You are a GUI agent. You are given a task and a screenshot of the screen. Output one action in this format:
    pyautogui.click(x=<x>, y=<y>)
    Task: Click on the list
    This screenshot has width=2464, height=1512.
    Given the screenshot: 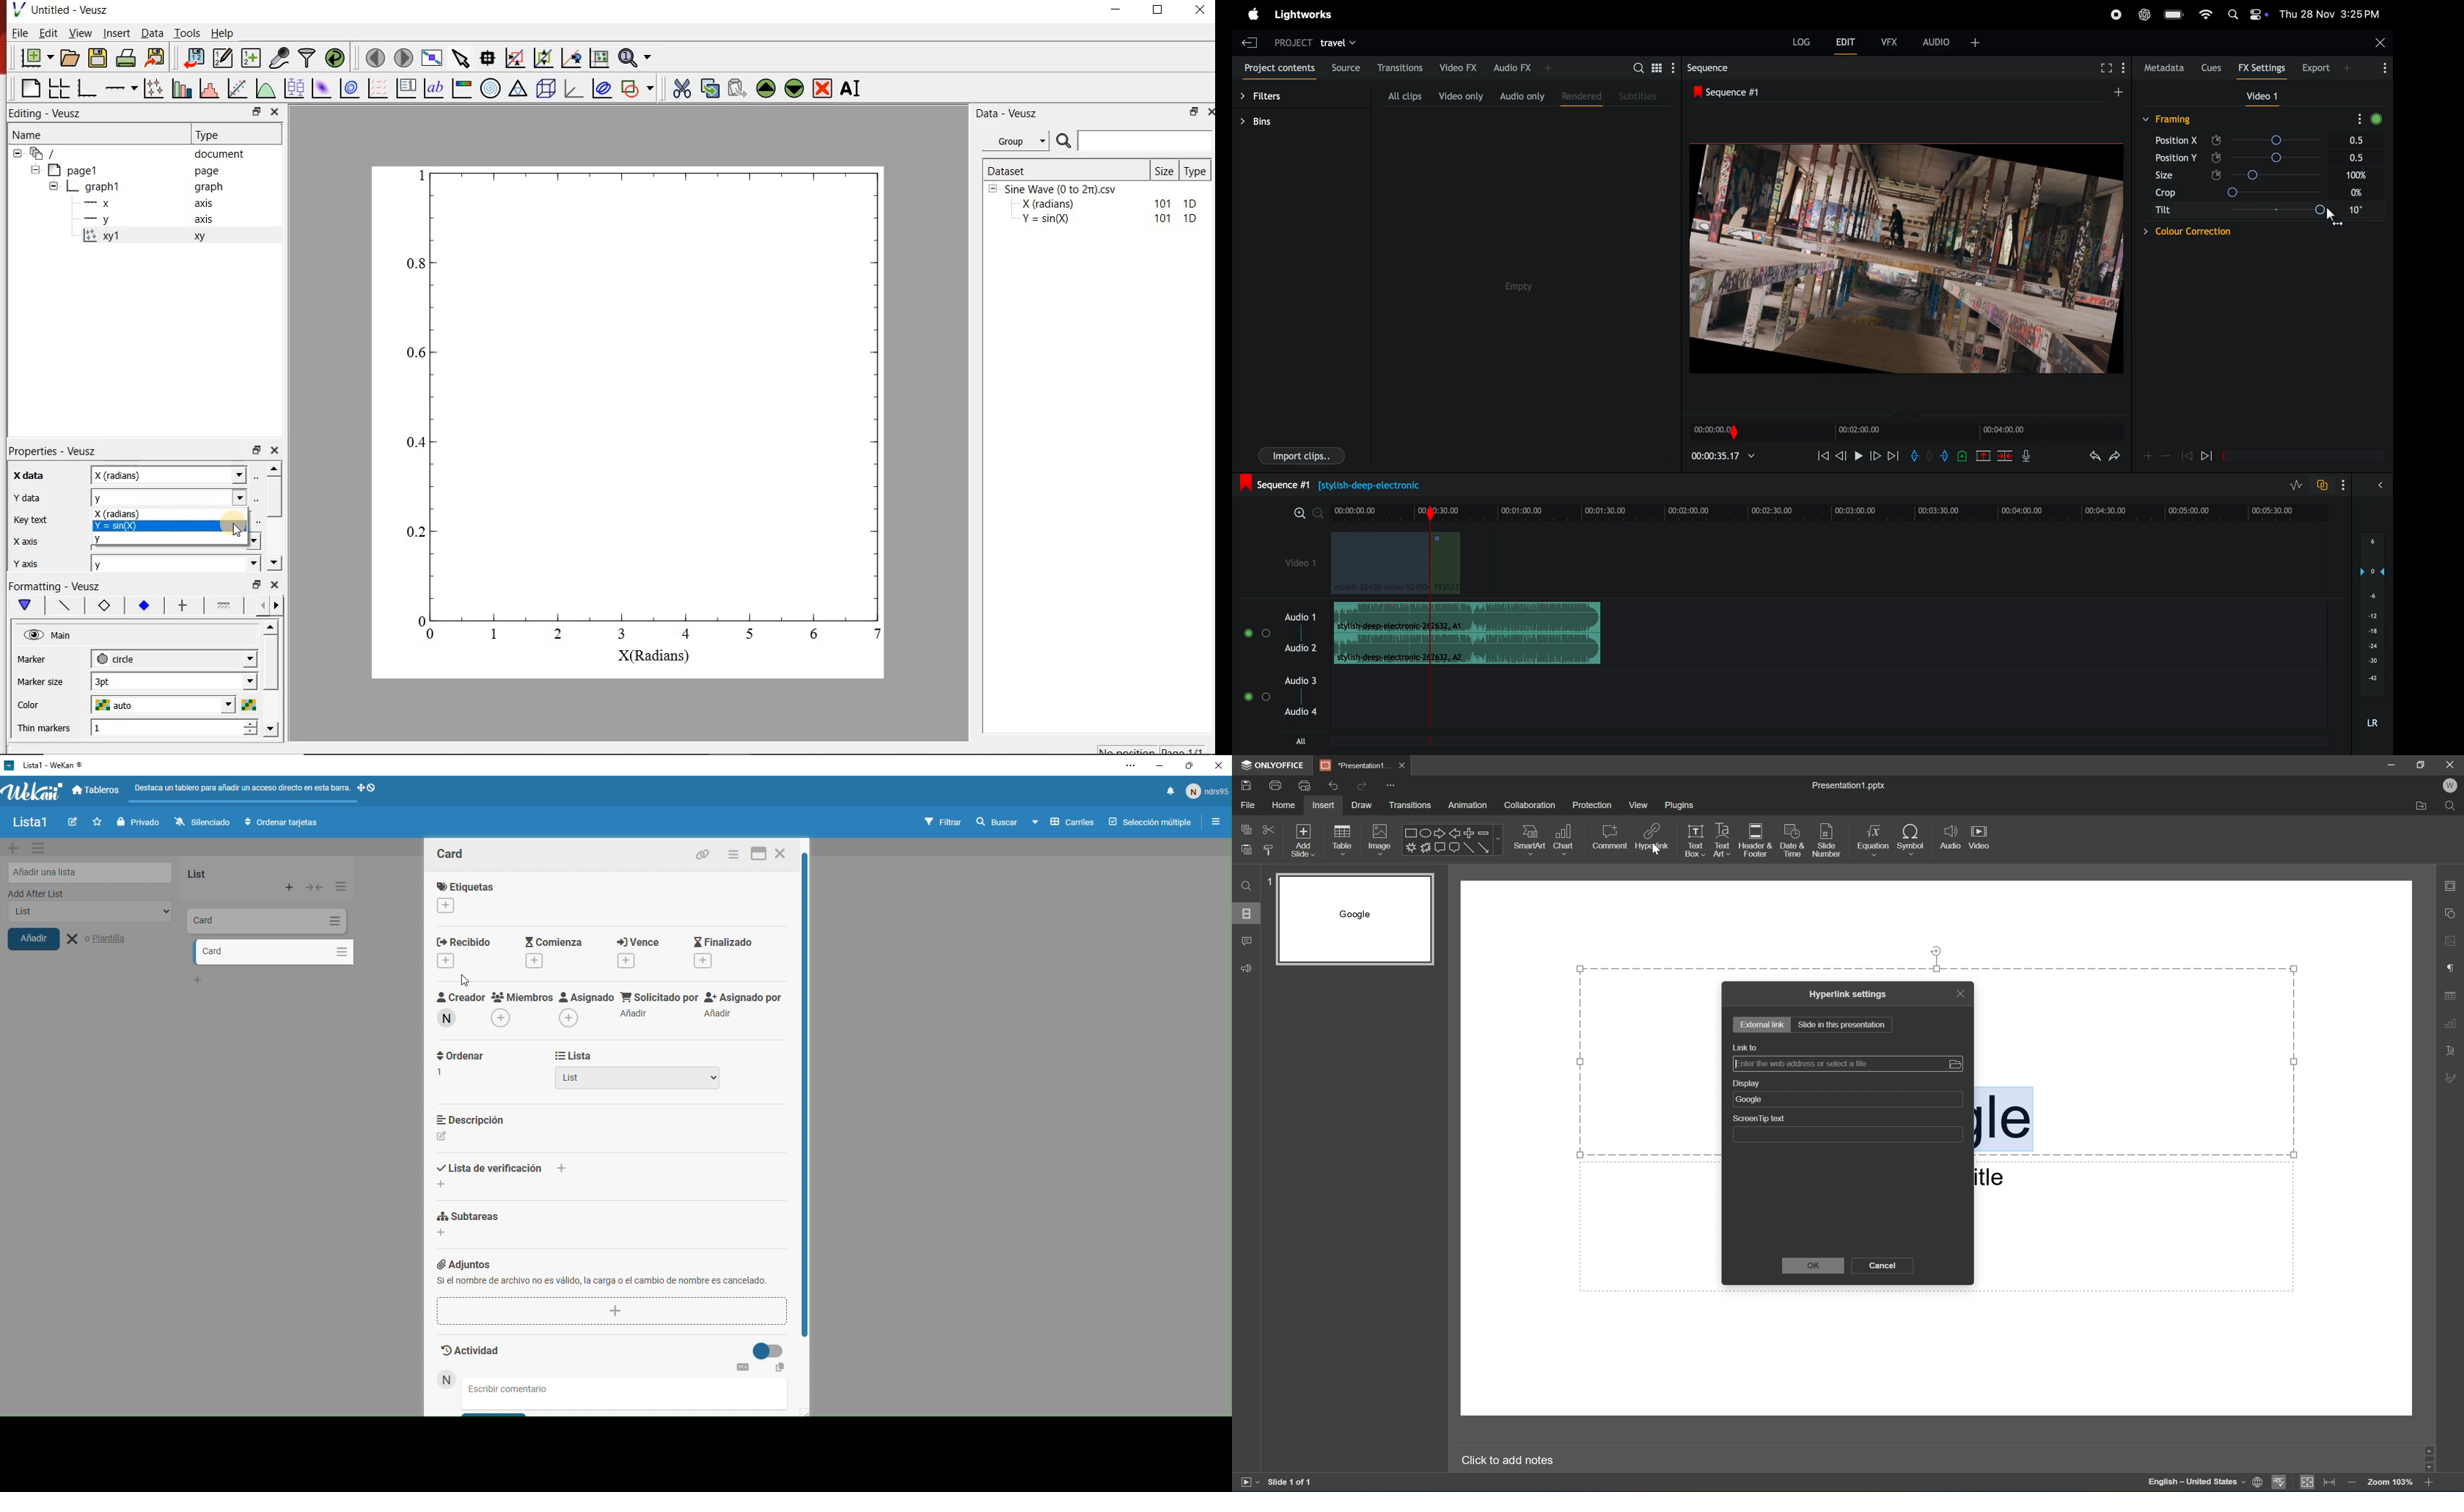 What is the action you would take?
    pyautogui.click(x=85, y=916)
    